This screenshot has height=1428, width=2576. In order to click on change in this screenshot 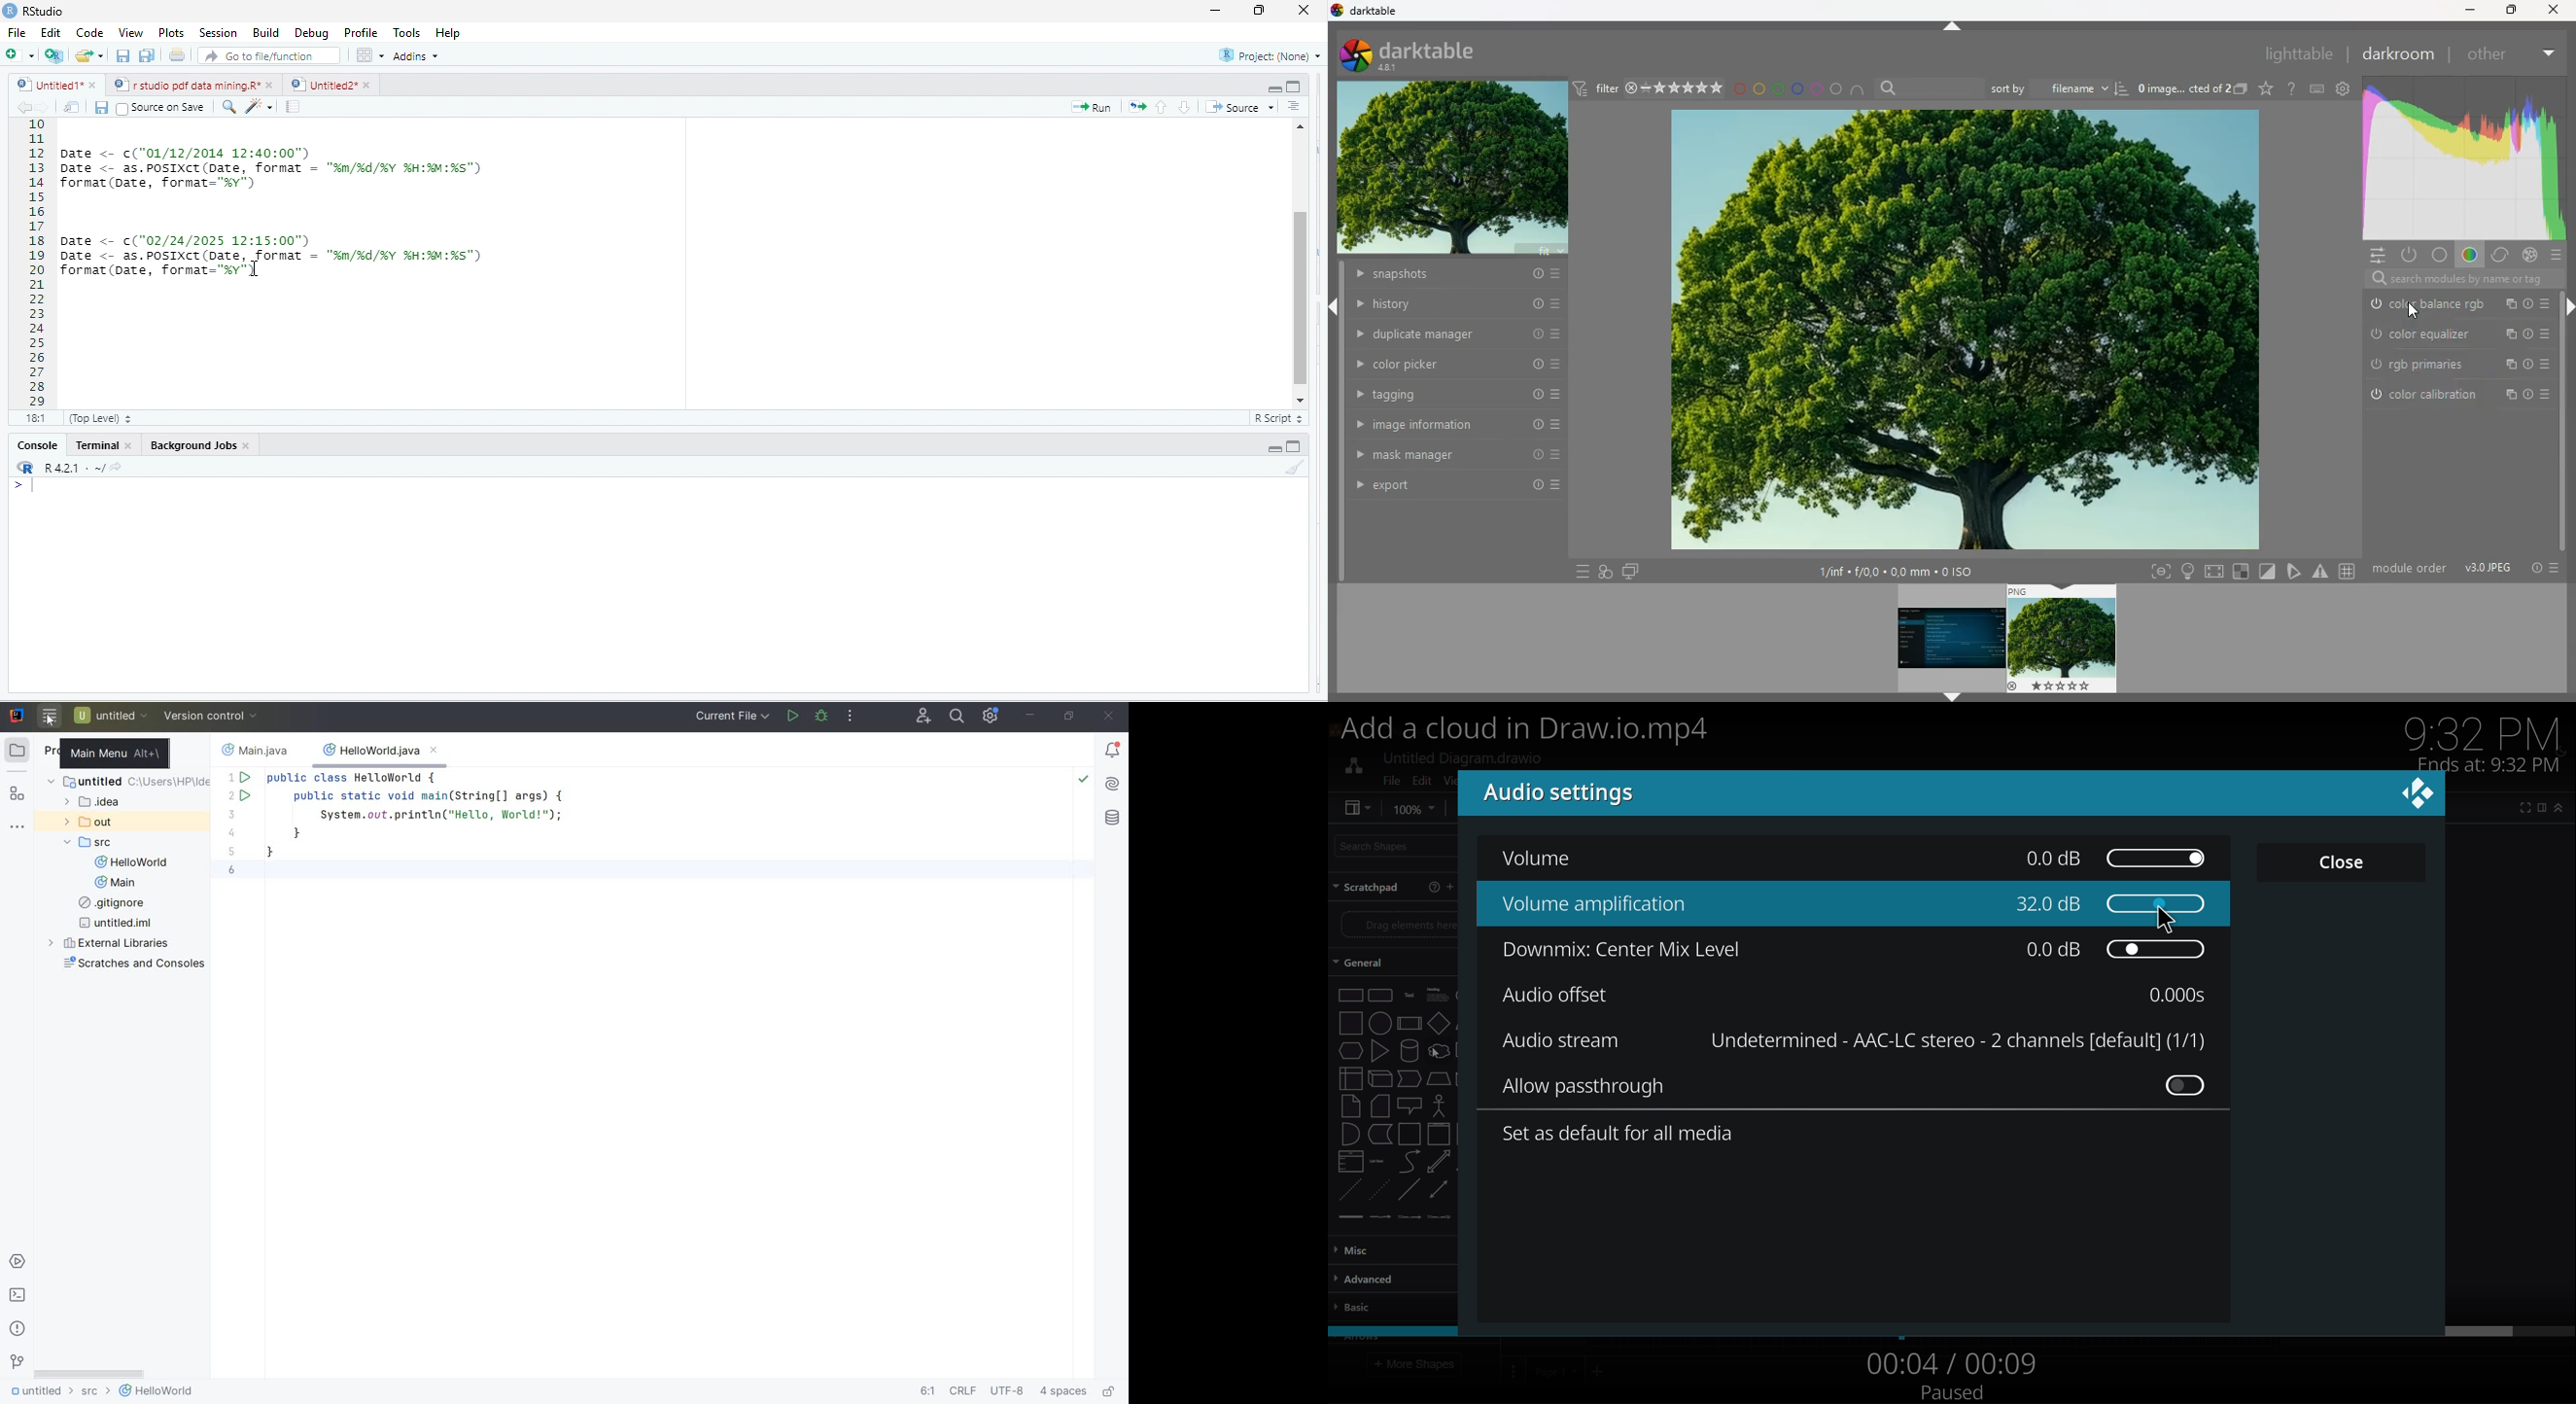, I will do `click(2498, 256)`.